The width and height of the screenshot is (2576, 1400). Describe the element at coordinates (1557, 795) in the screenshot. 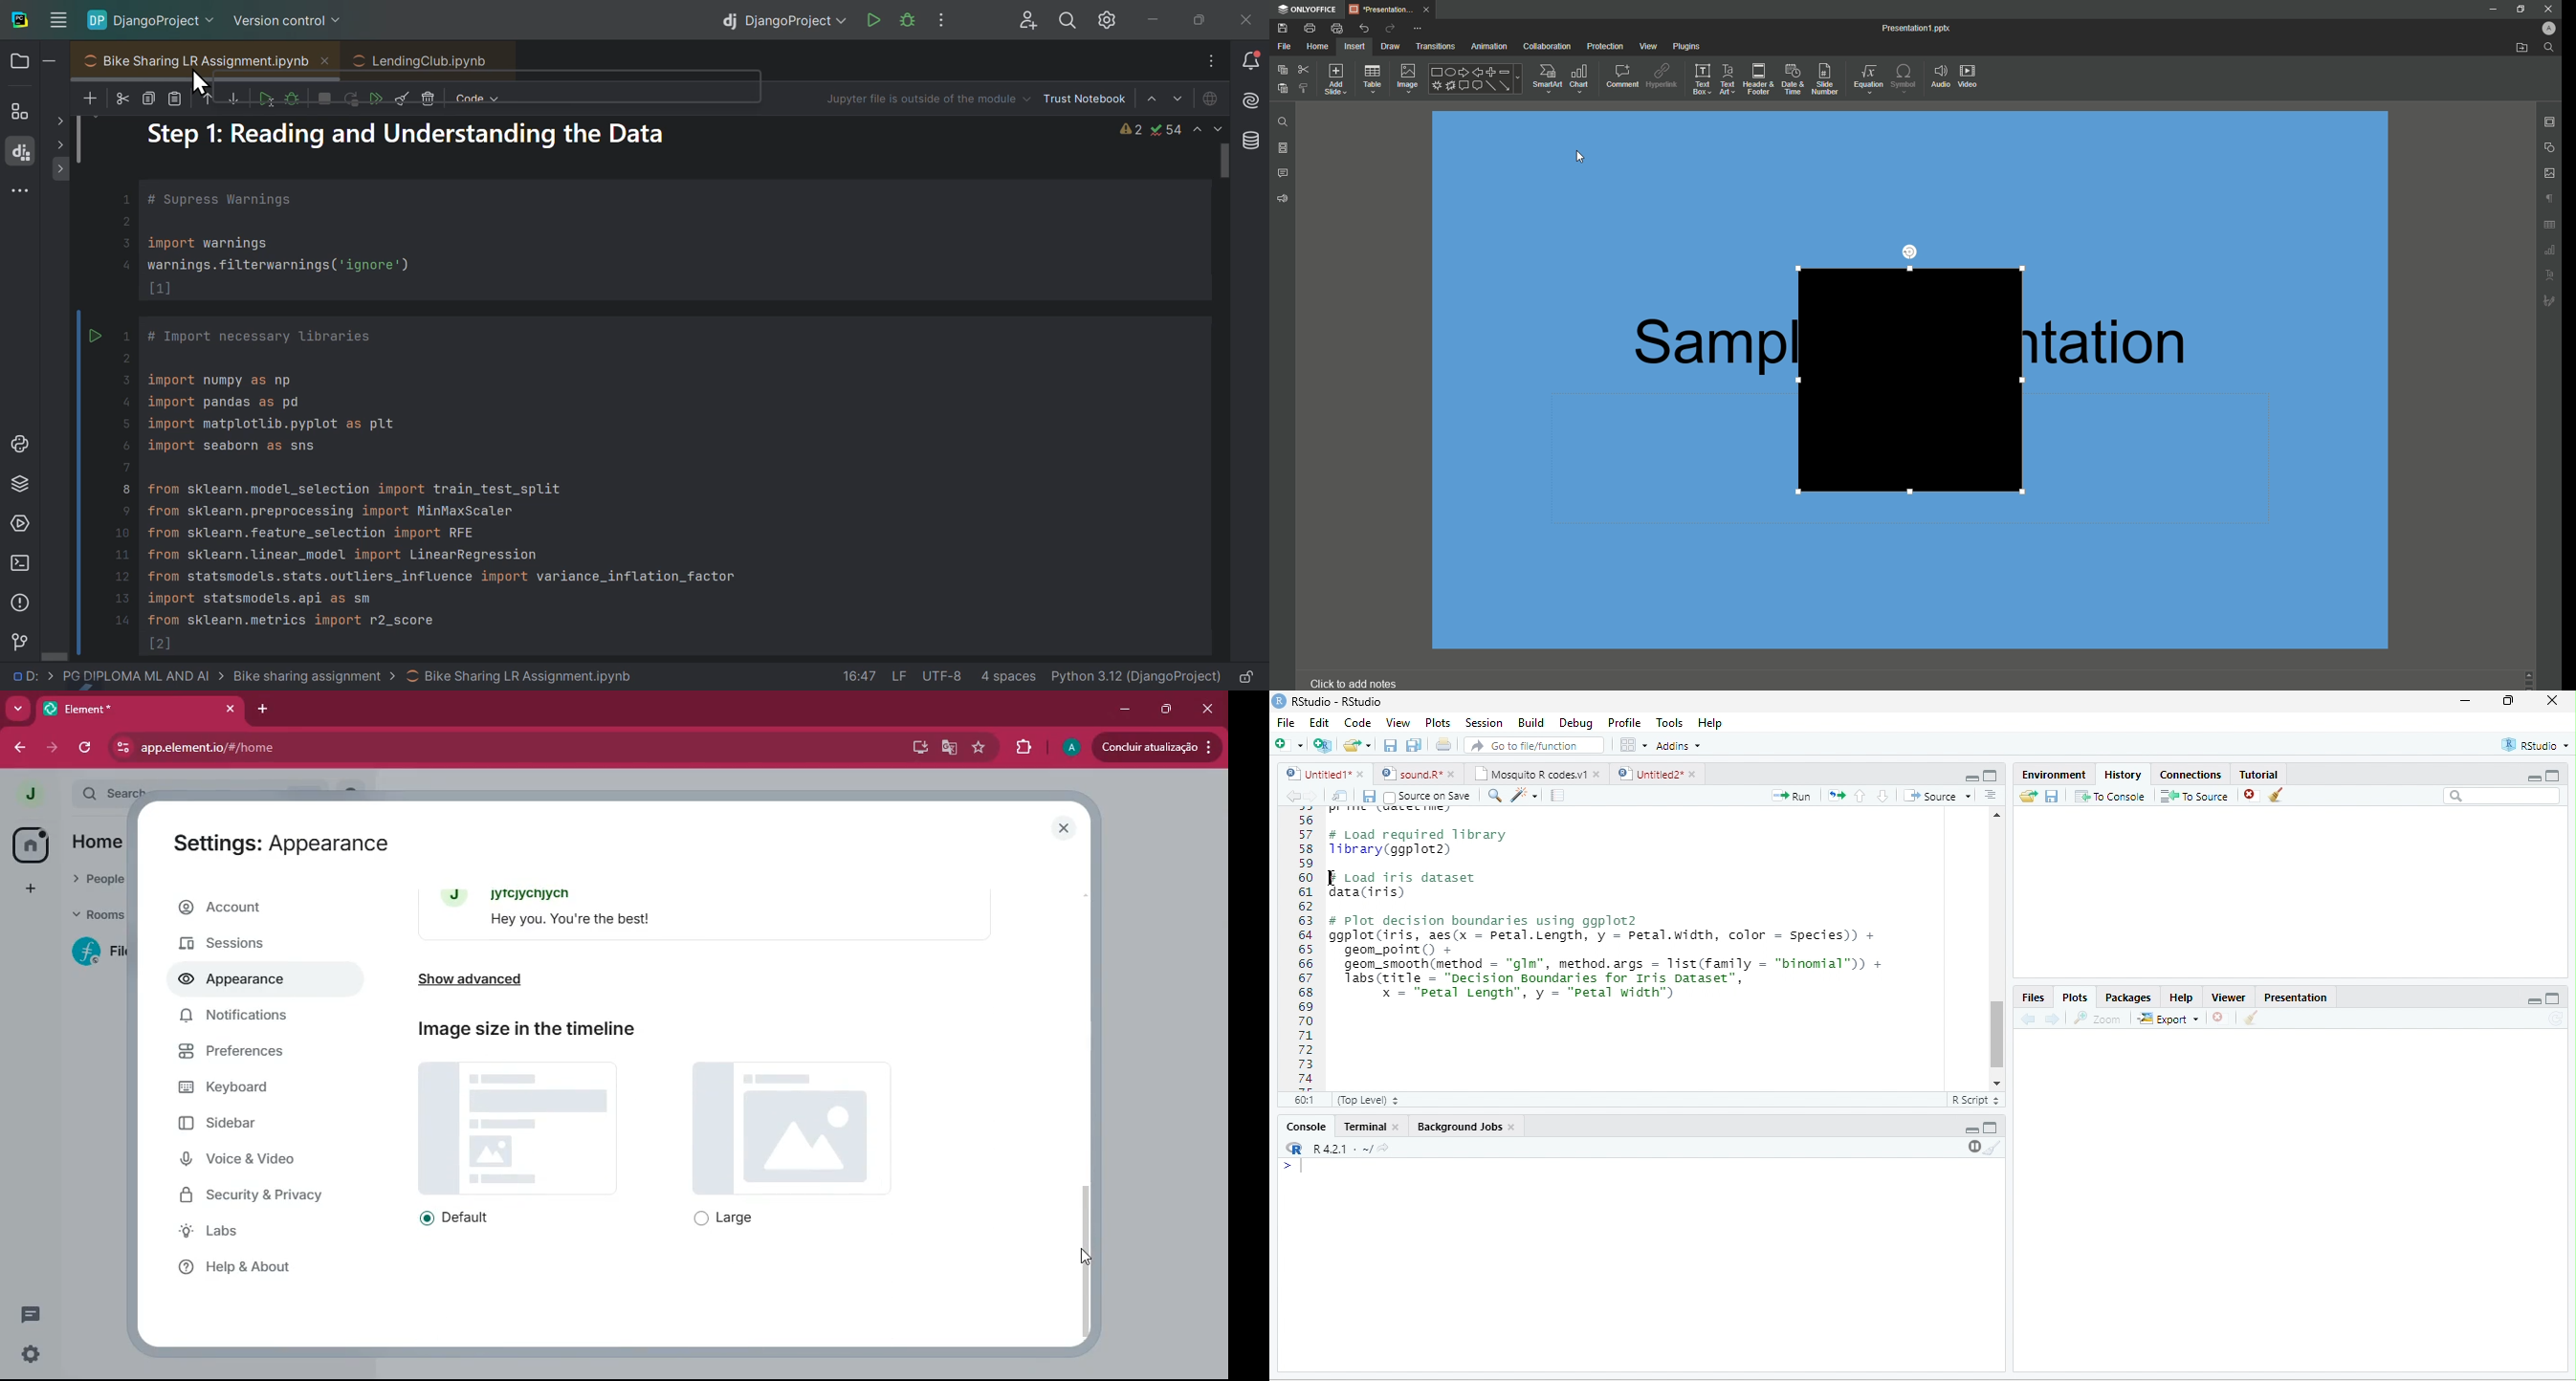

I see `compile report` at that location.